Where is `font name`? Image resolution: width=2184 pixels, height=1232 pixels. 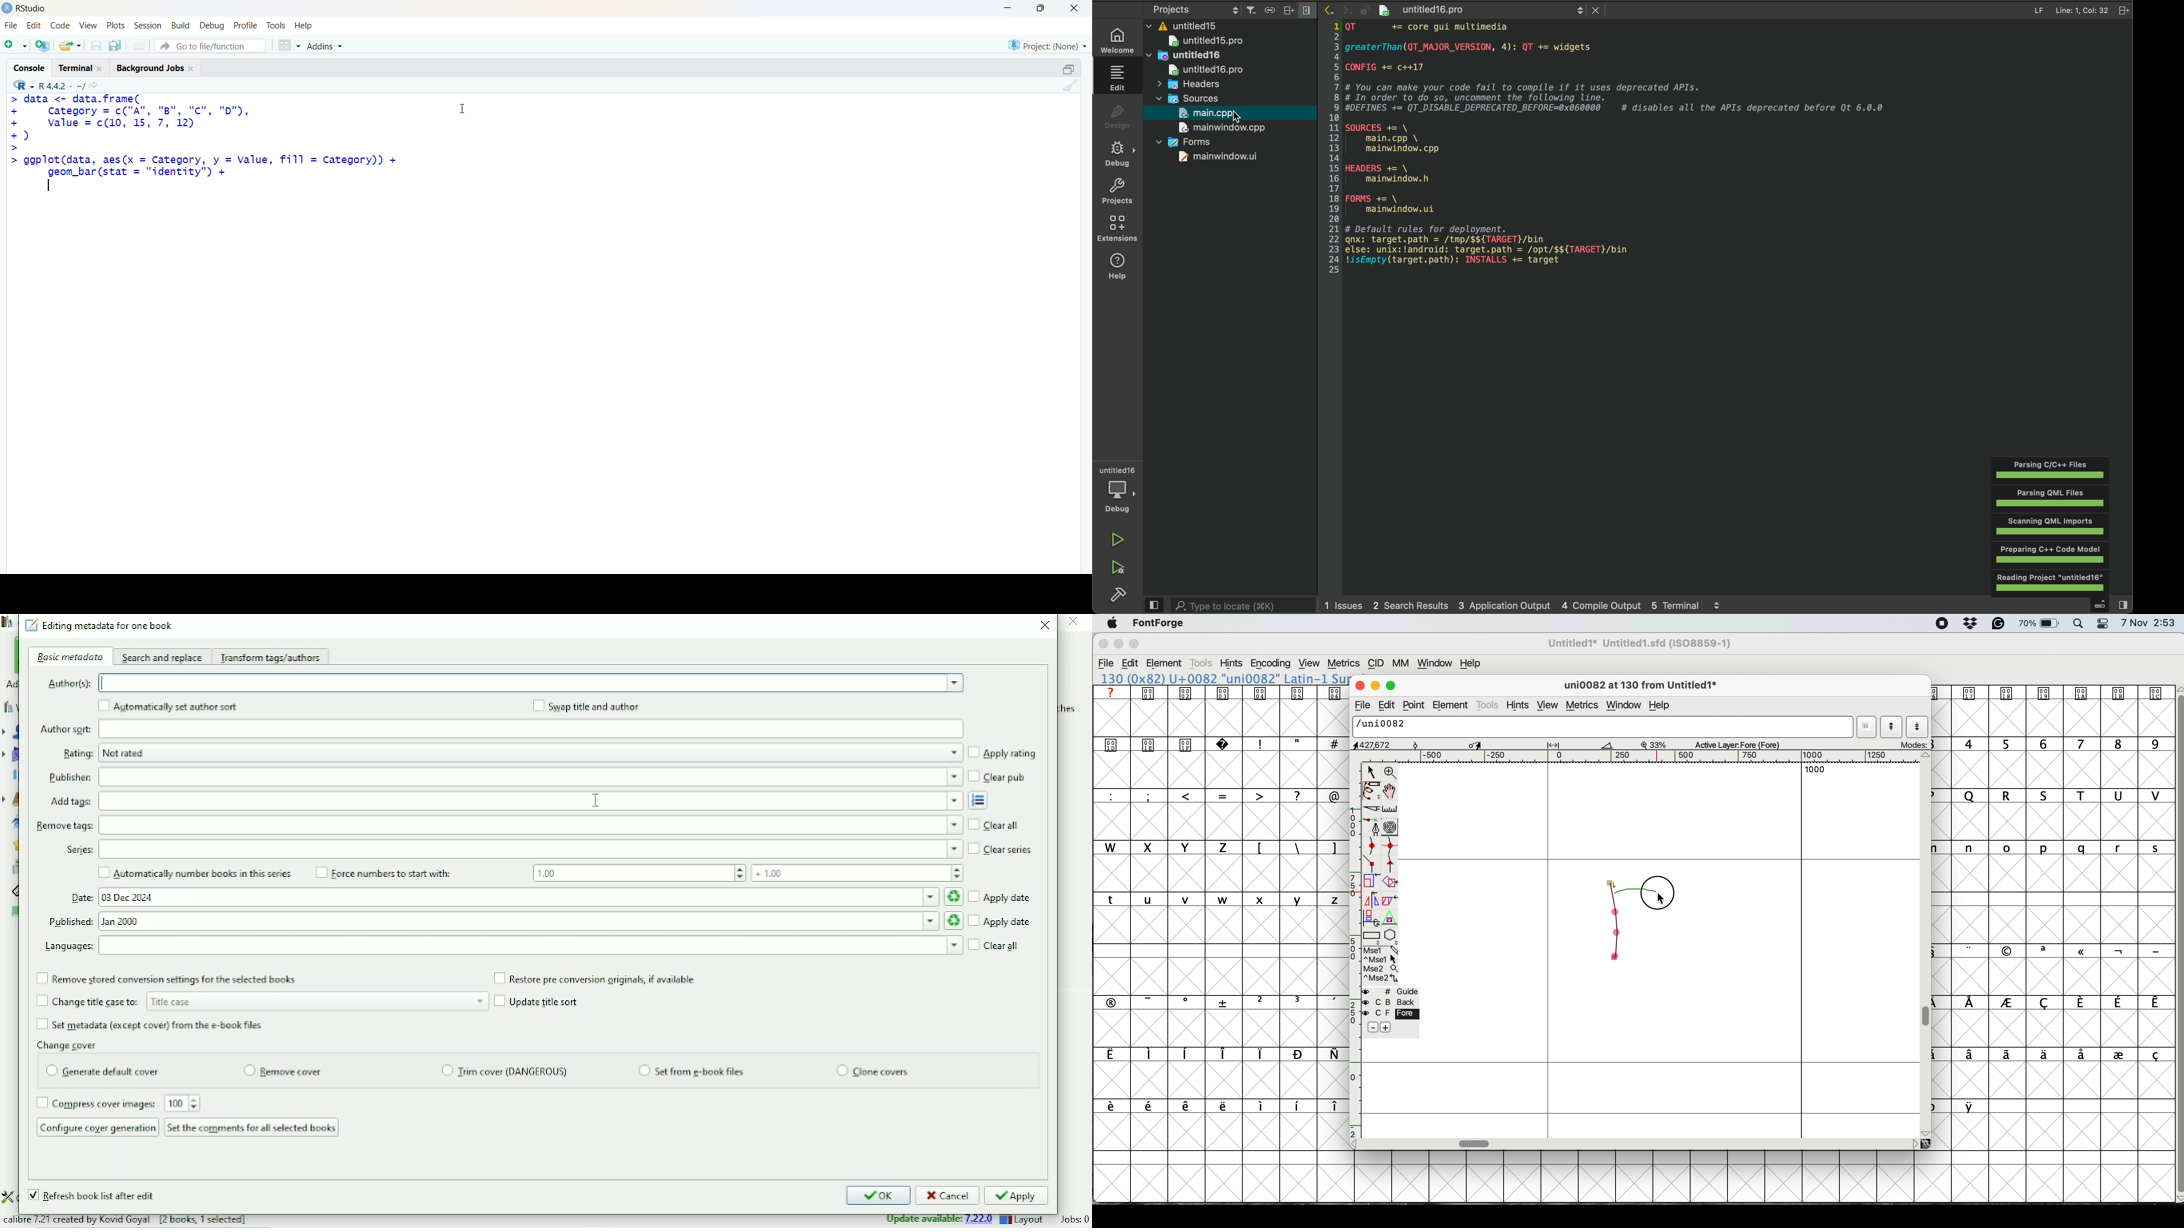 font name is located at coordinates (1643, 643).